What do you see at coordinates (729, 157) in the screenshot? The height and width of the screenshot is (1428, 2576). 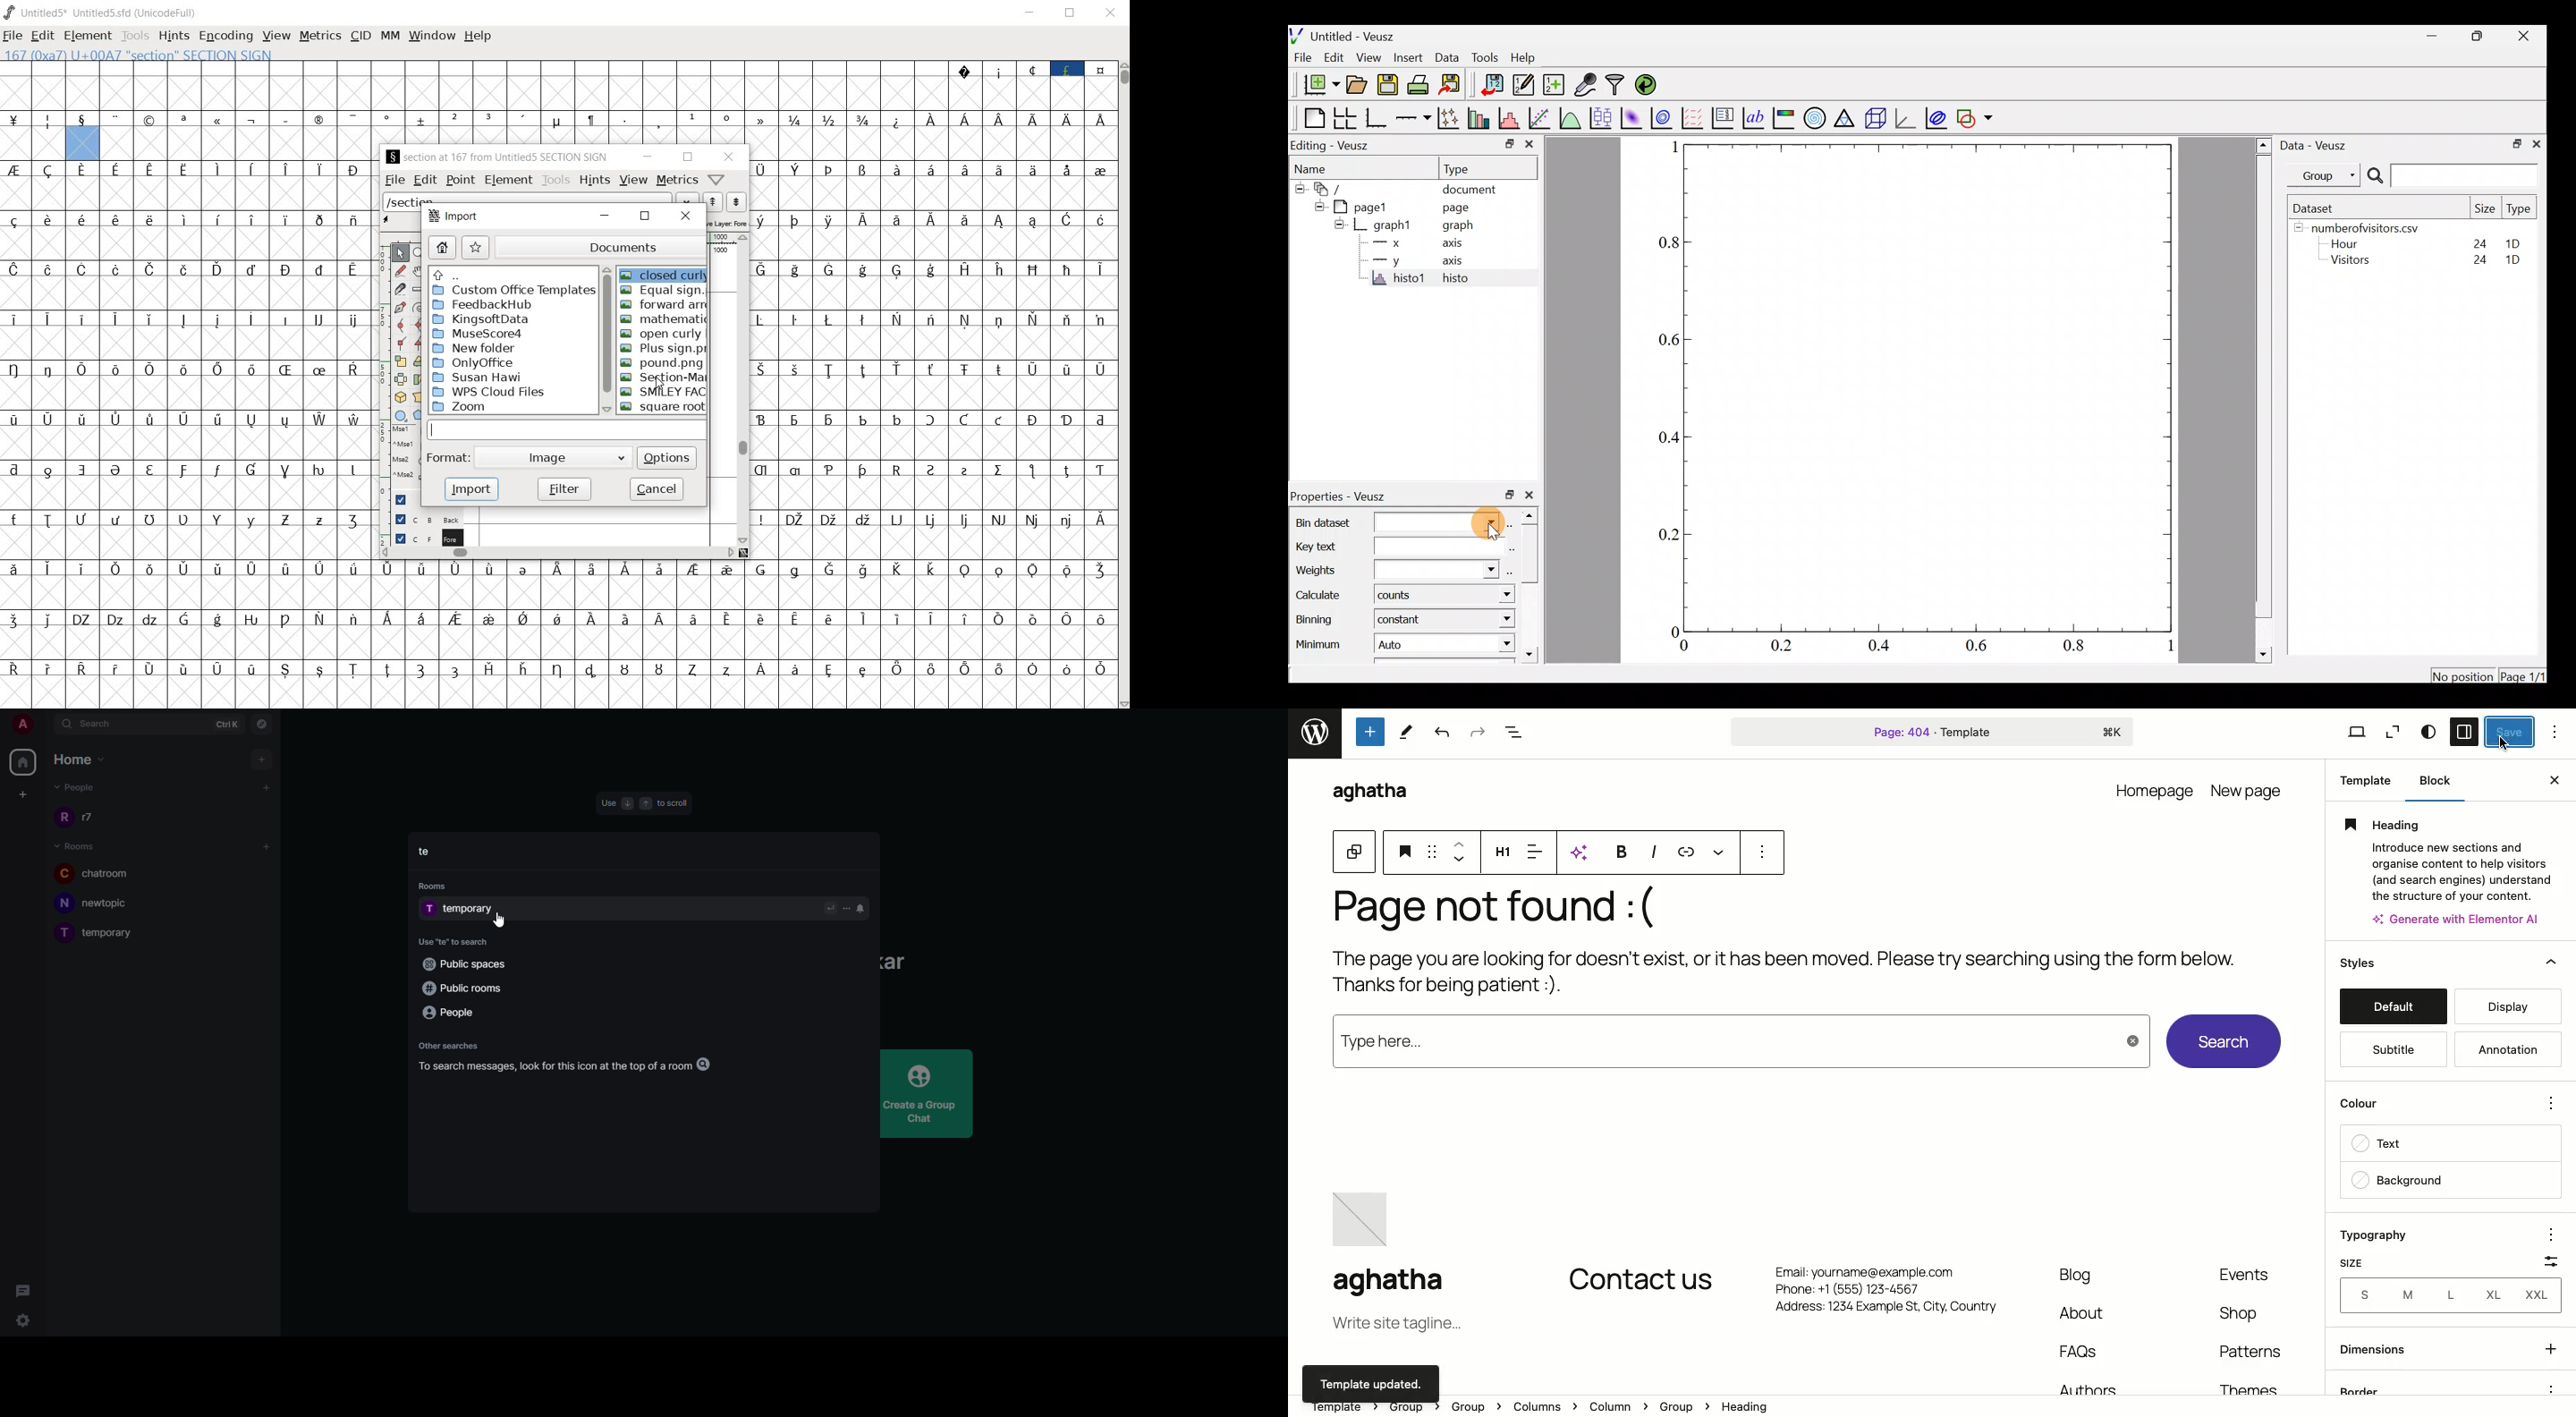 I see `close` at bounding box center [729, 157].